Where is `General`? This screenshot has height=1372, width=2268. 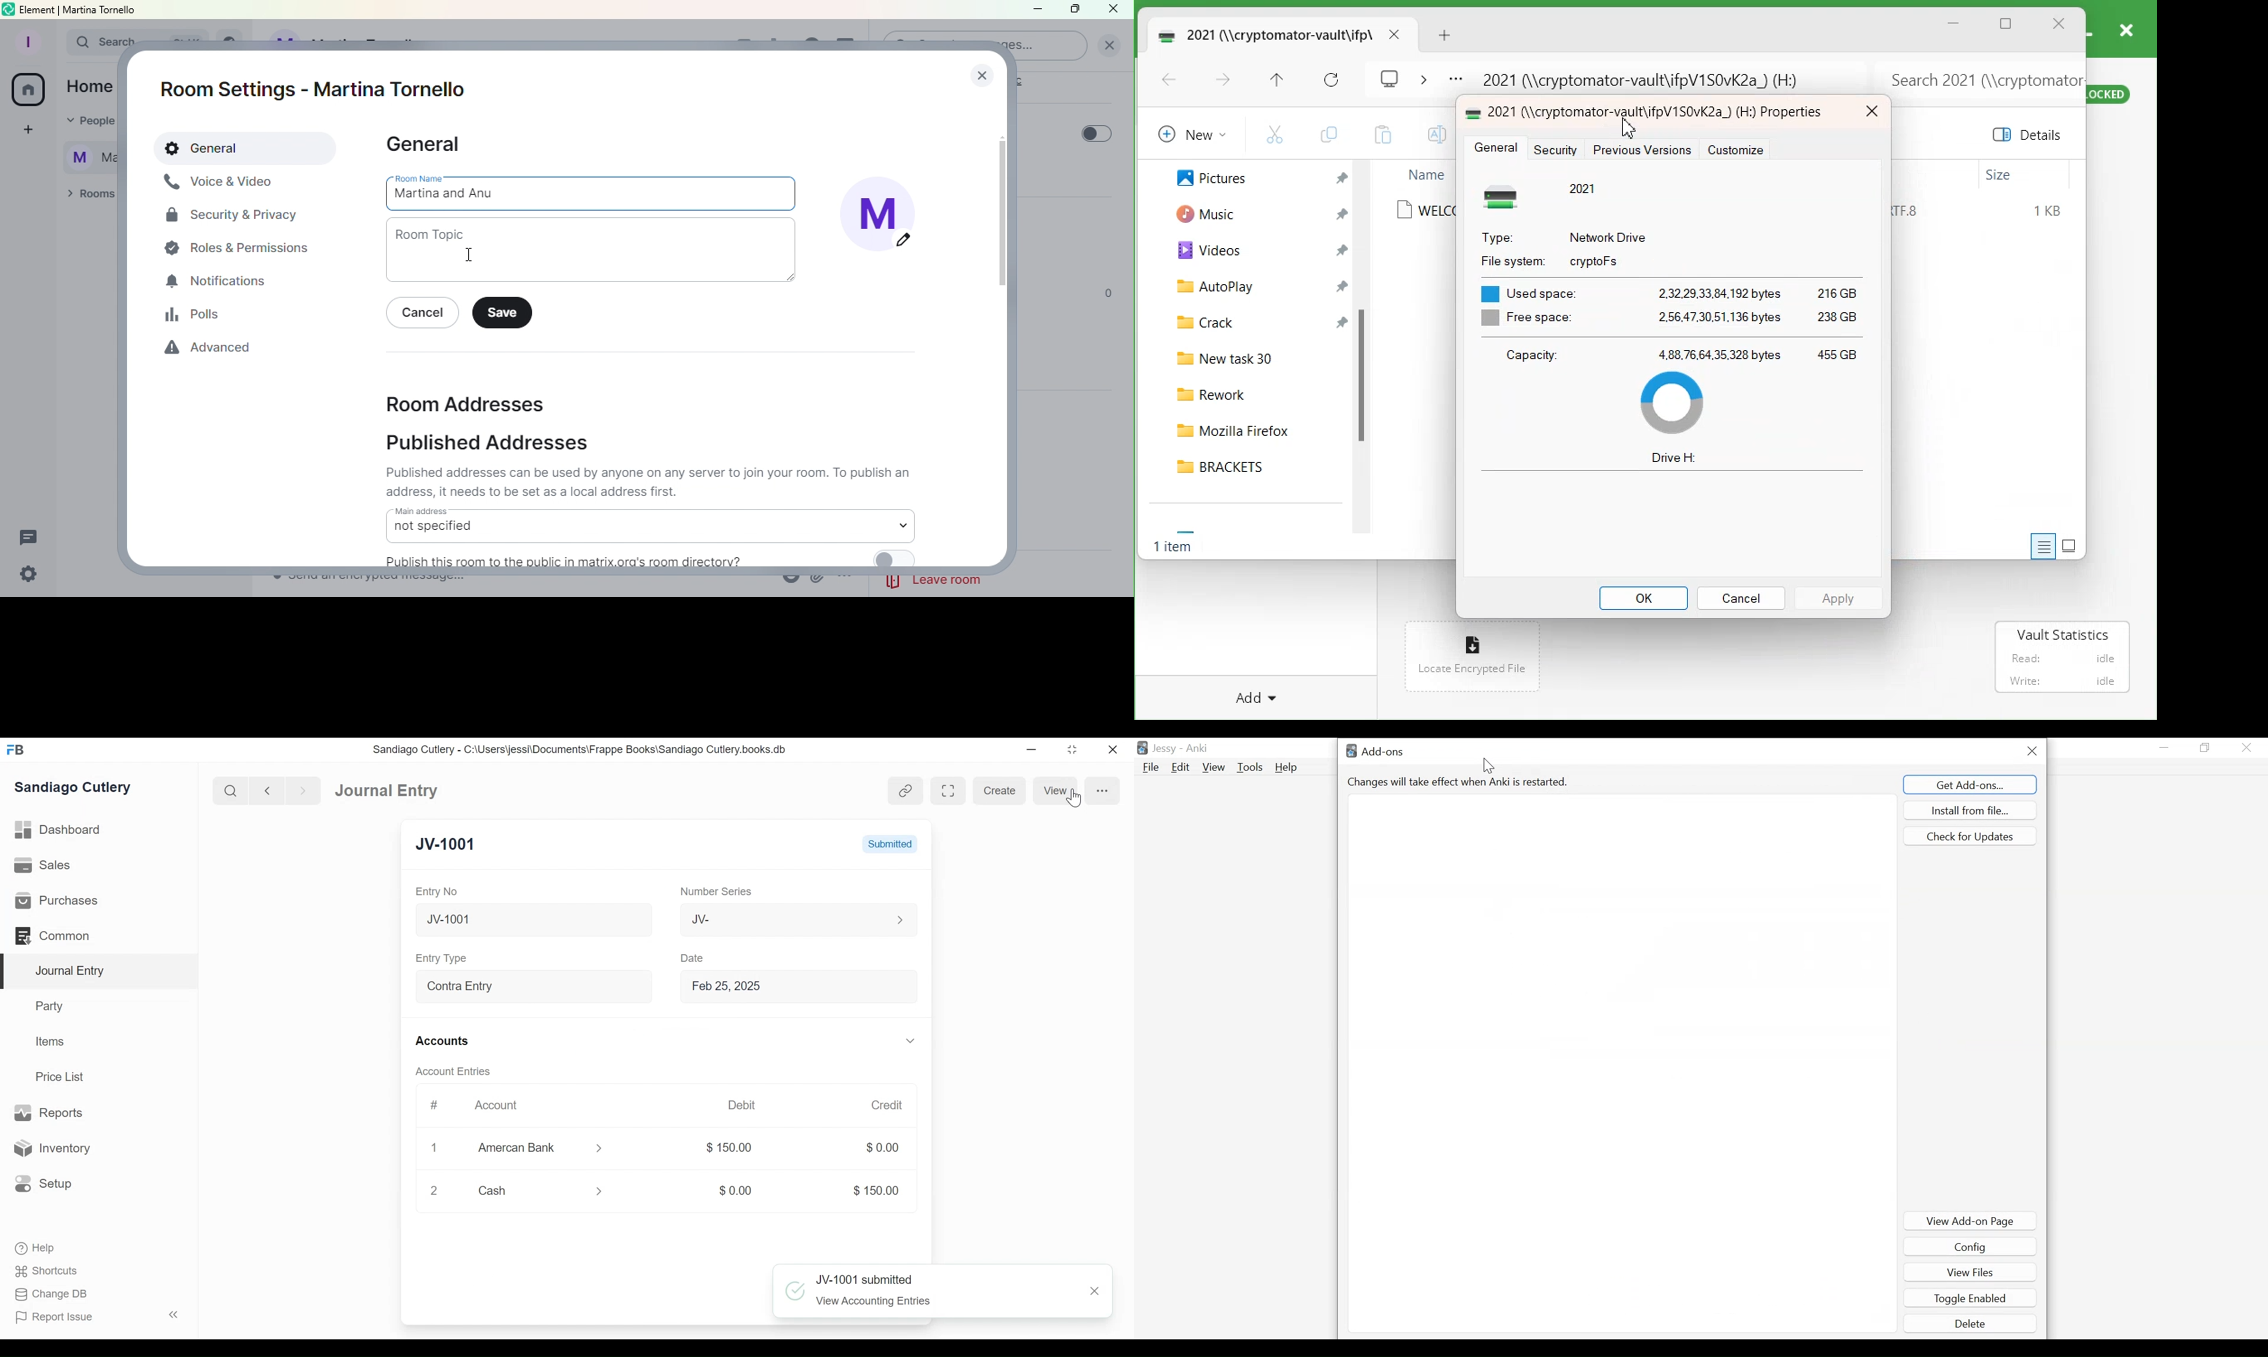 General is located at coordinates (247, 149).